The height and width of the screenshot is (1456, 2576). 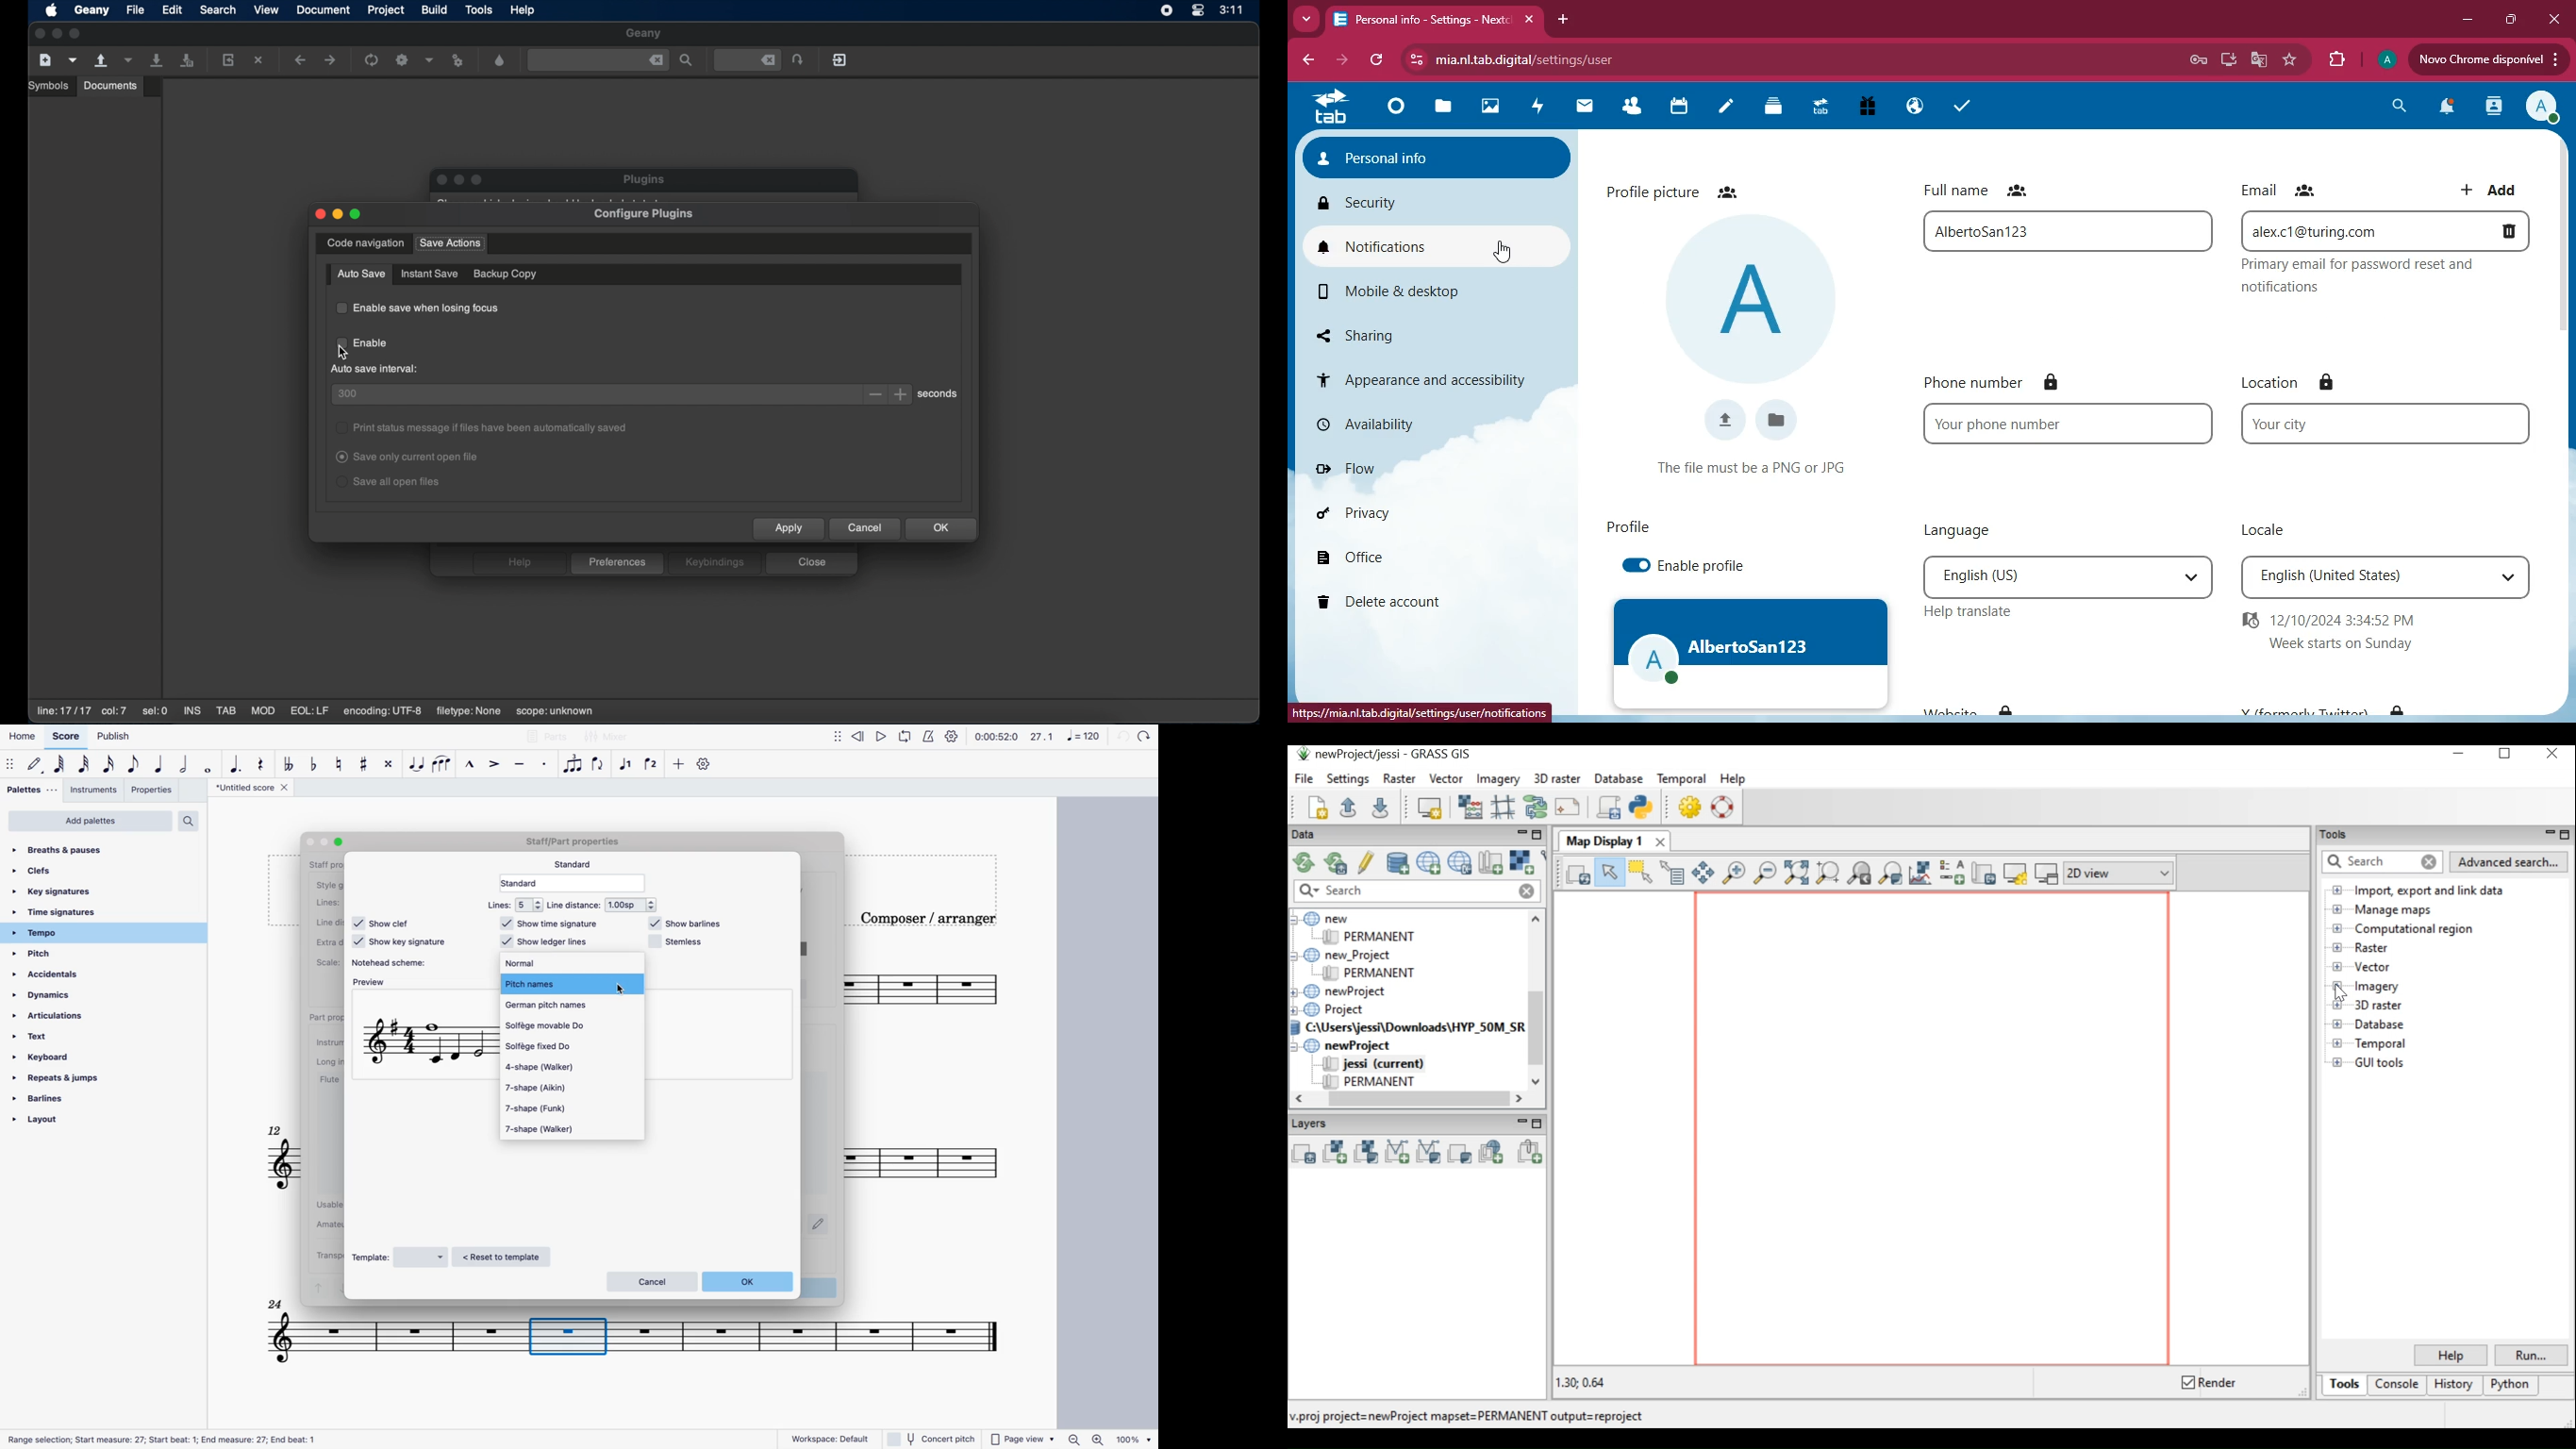 What do you see at coordinates (1413, 334) in the screenshot?
I see `sharing` at bounding box center [1413, 334].